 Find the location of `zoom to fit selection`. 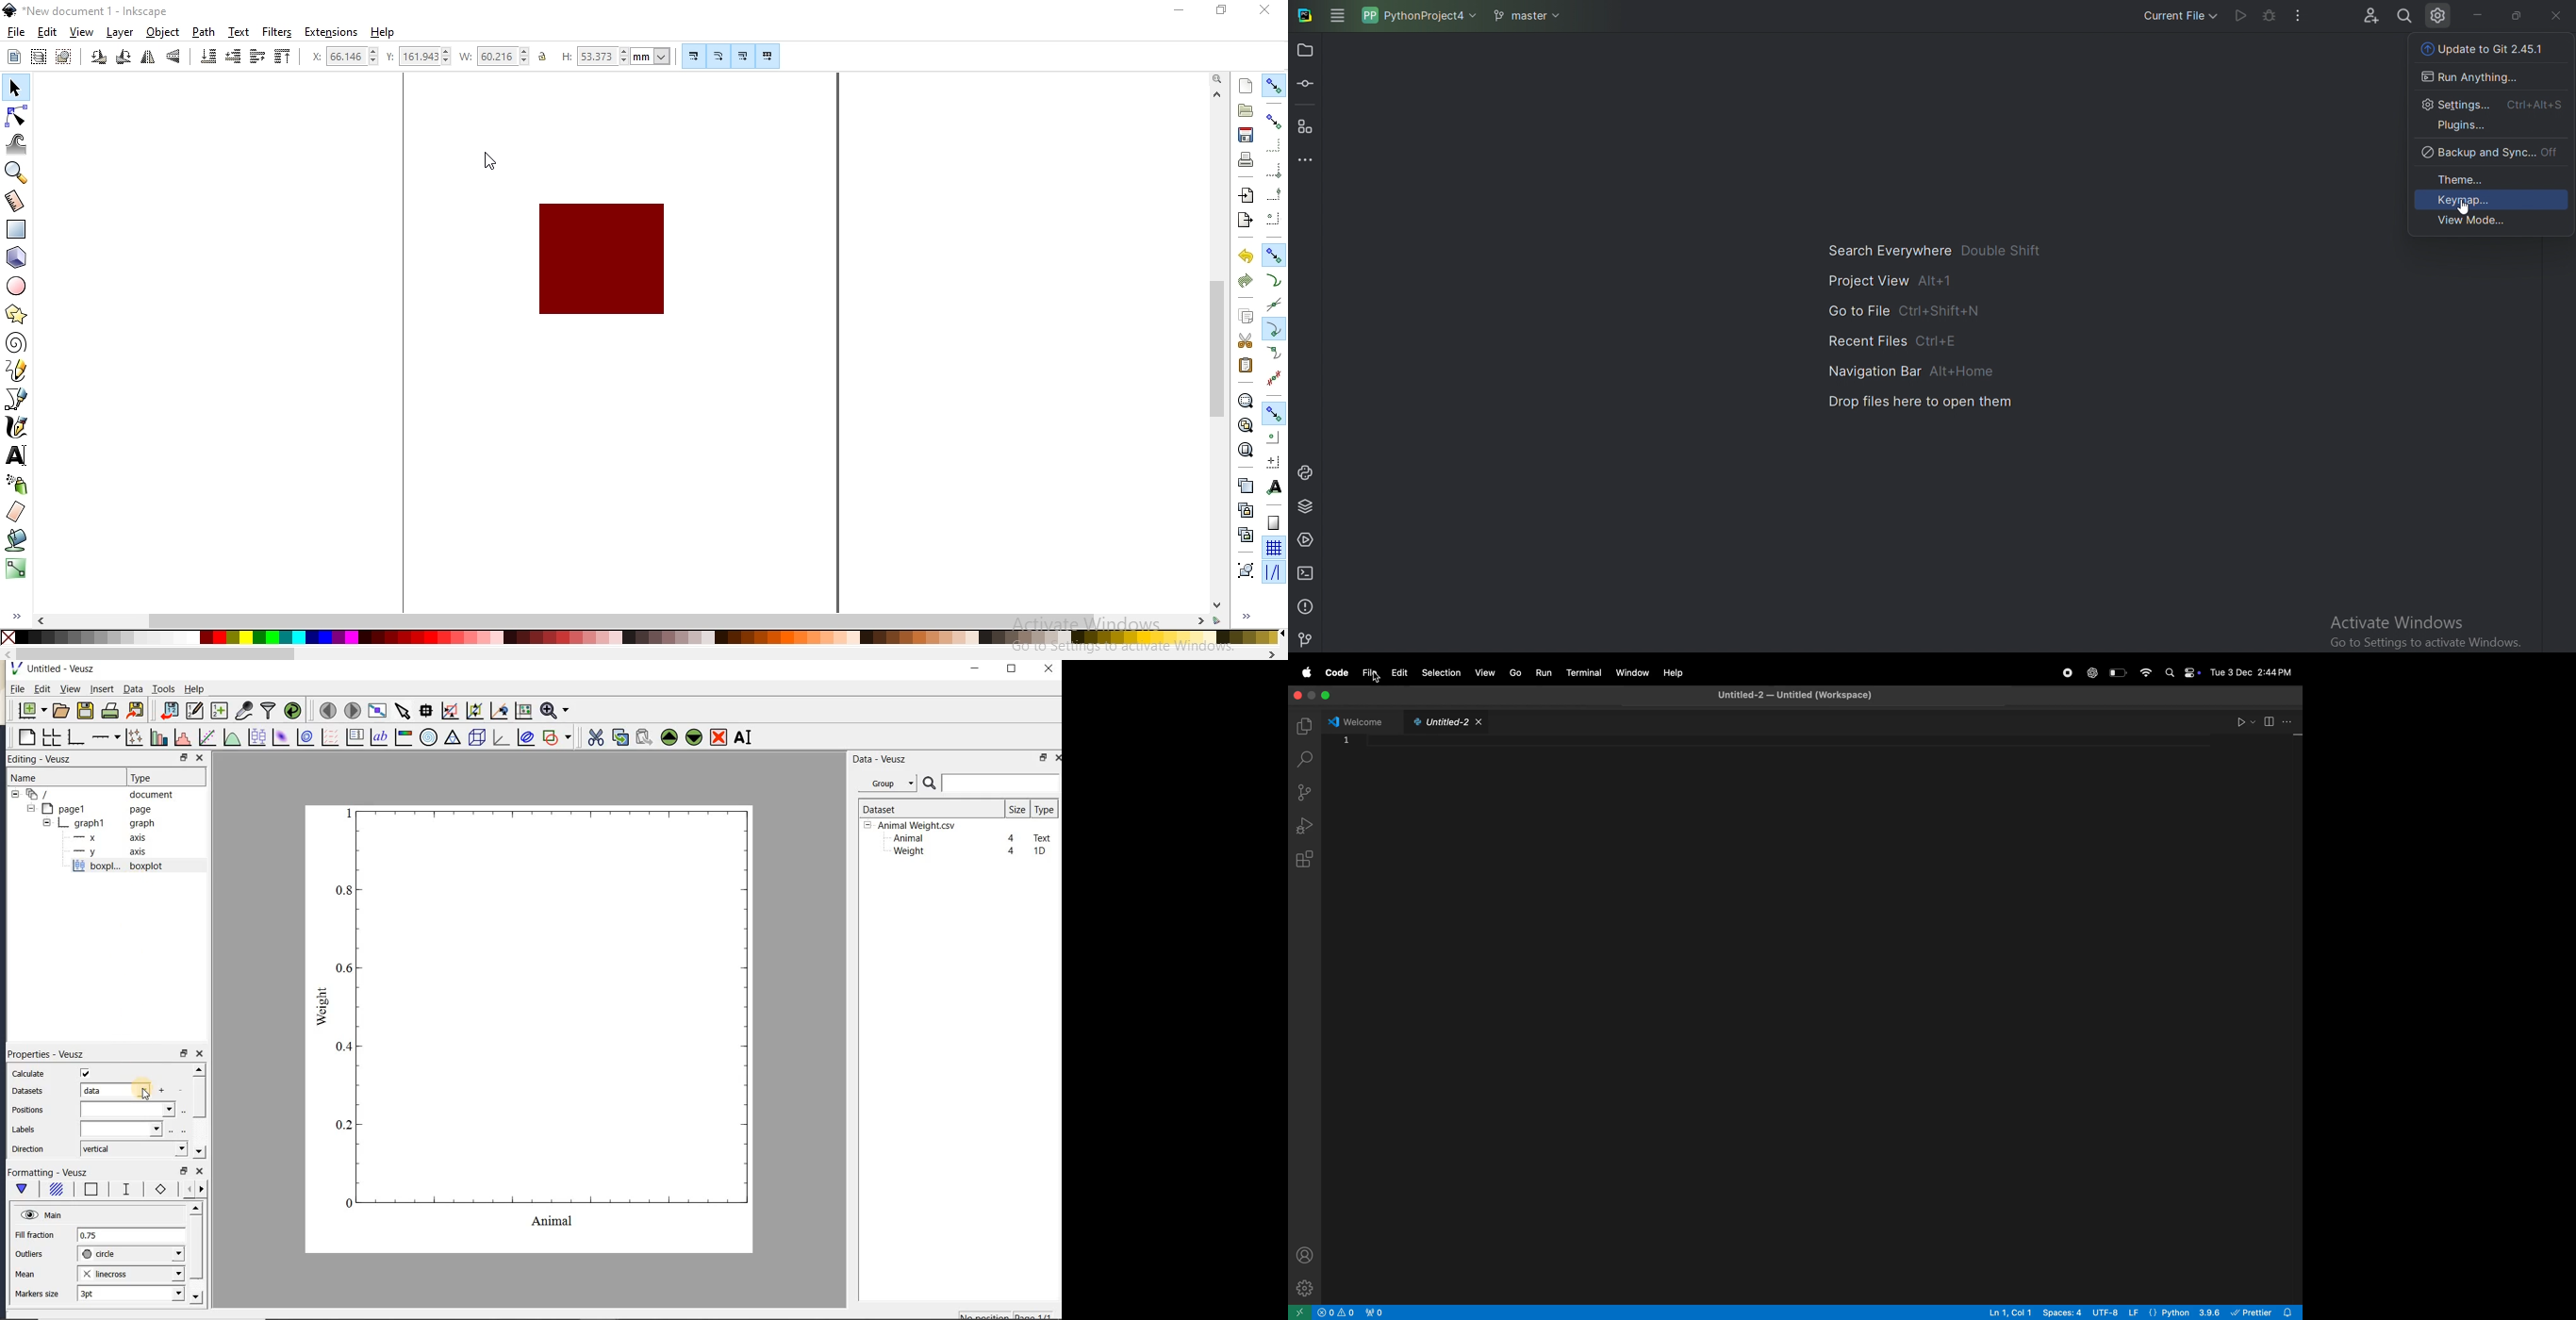

zoom to fit selection is located at coordinates (1246, 400).